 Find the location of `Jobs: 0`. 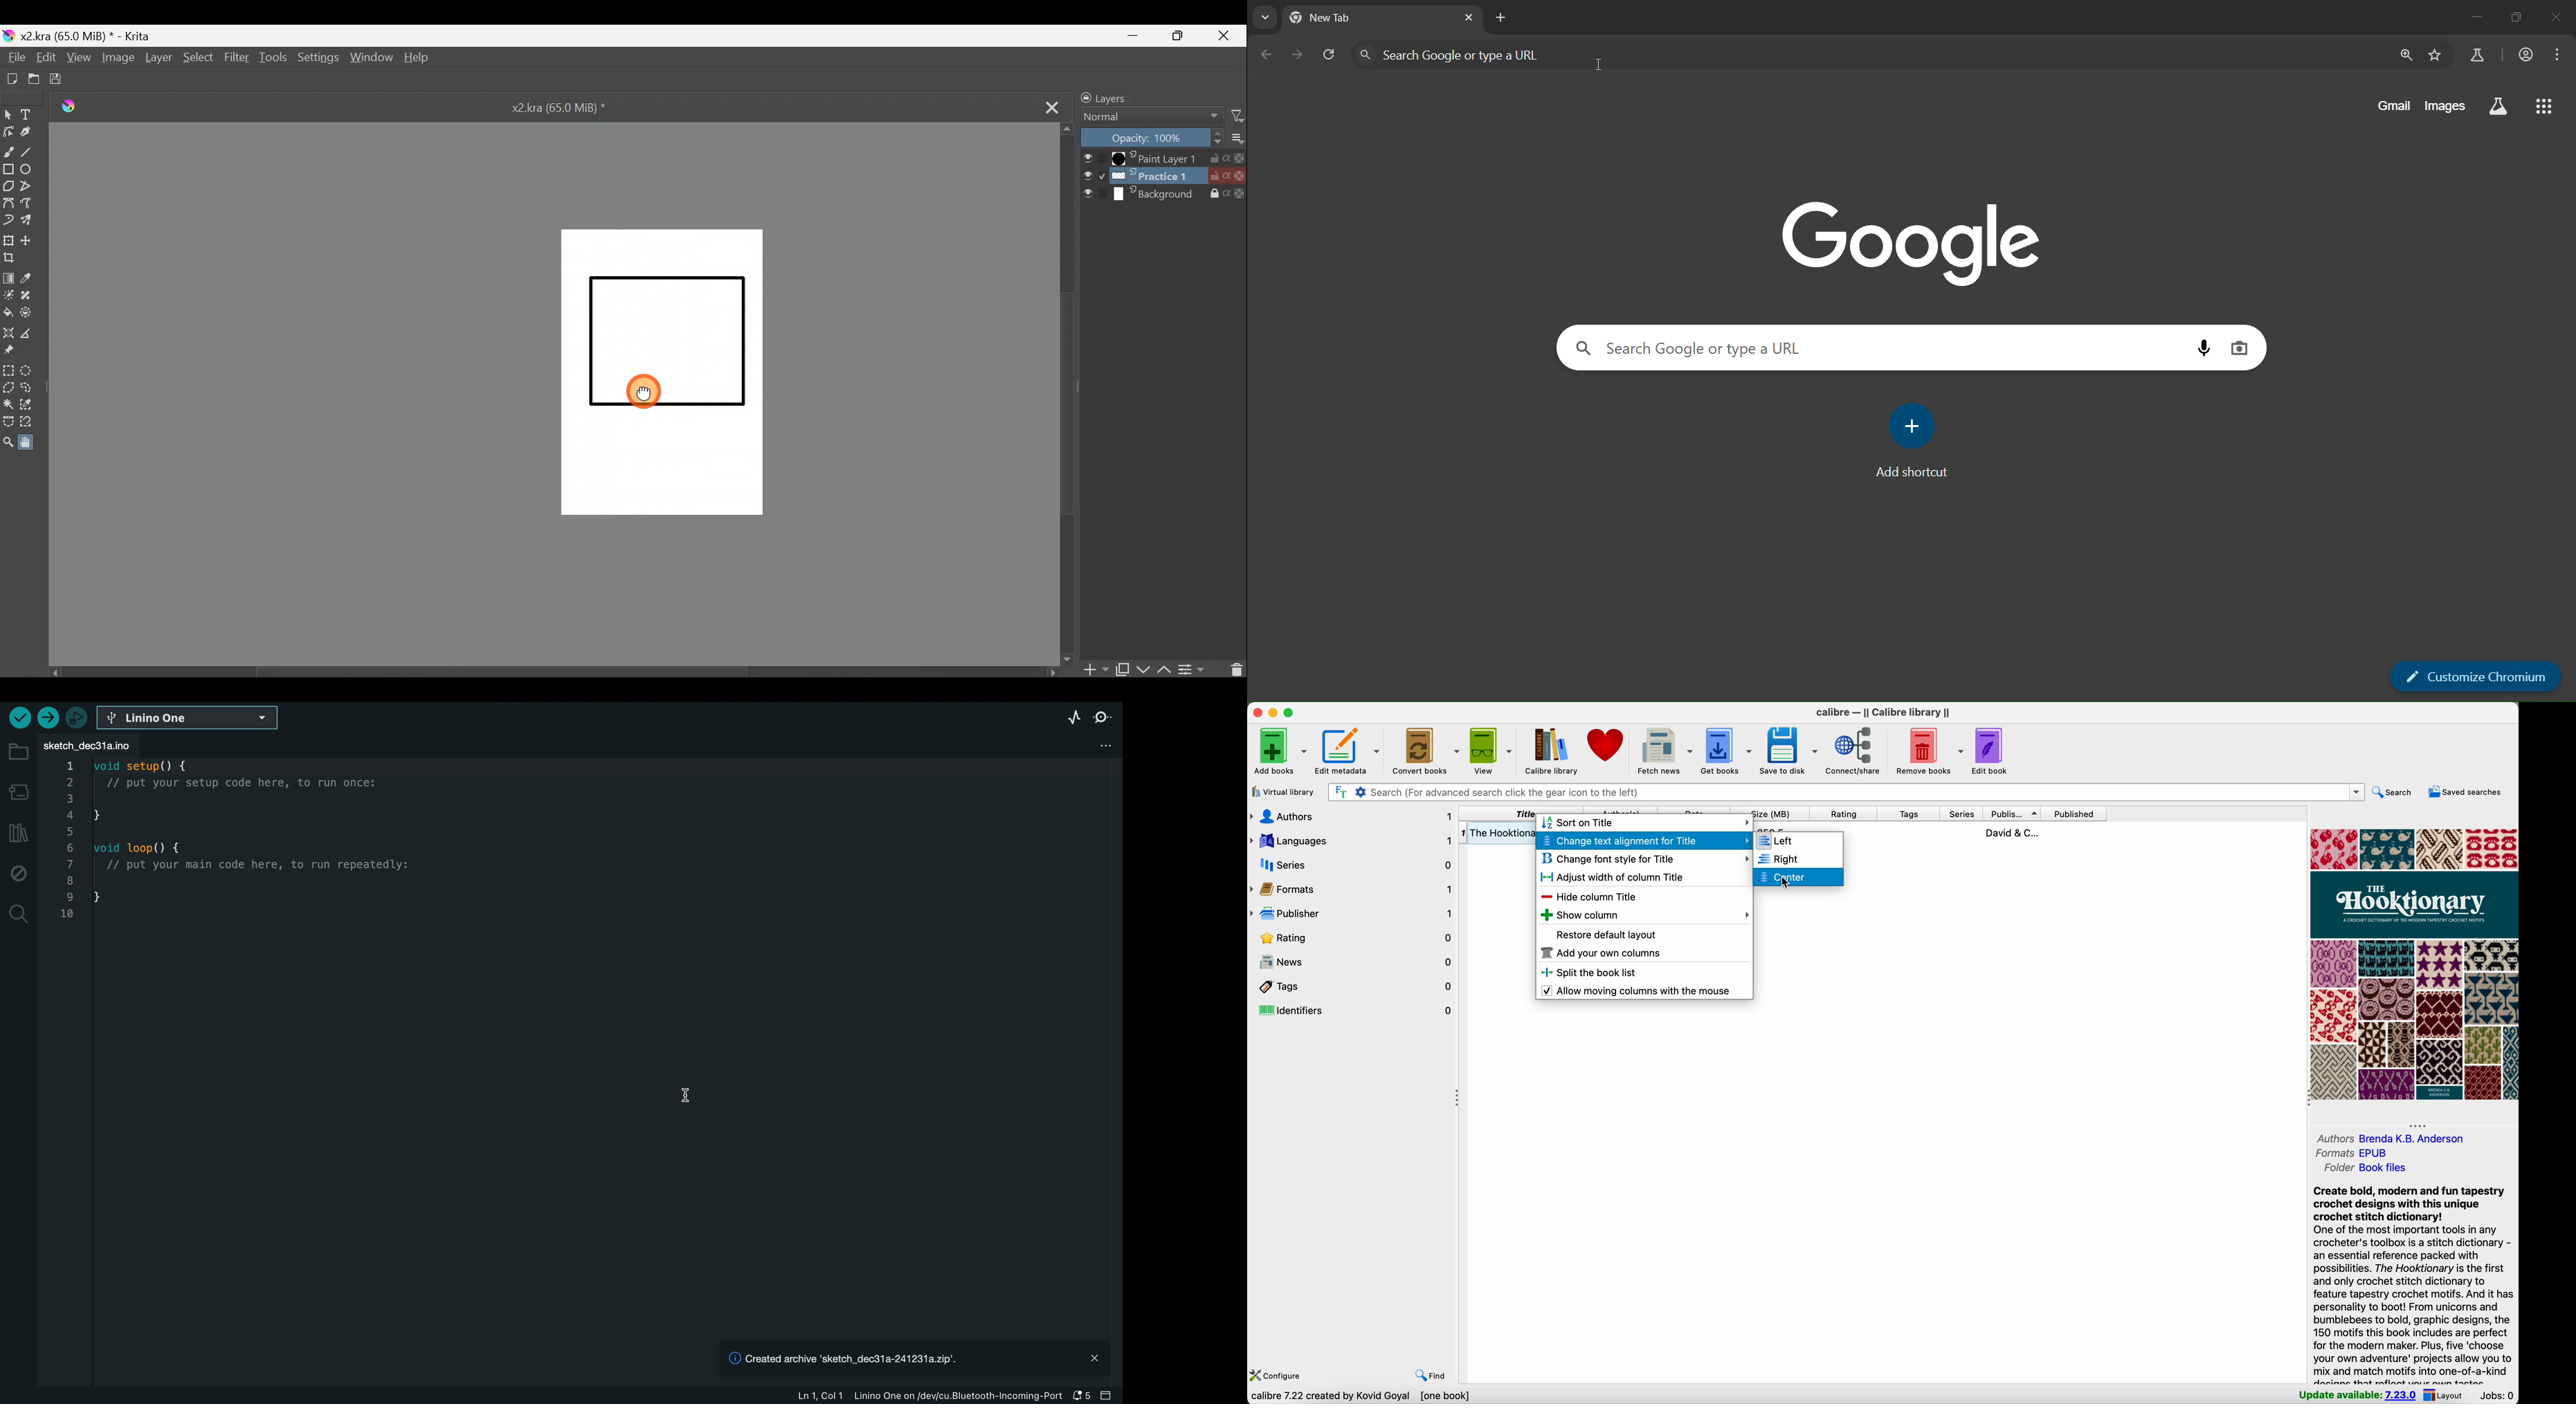

Jobs: 0 is located at coordinates (2497, 1395).